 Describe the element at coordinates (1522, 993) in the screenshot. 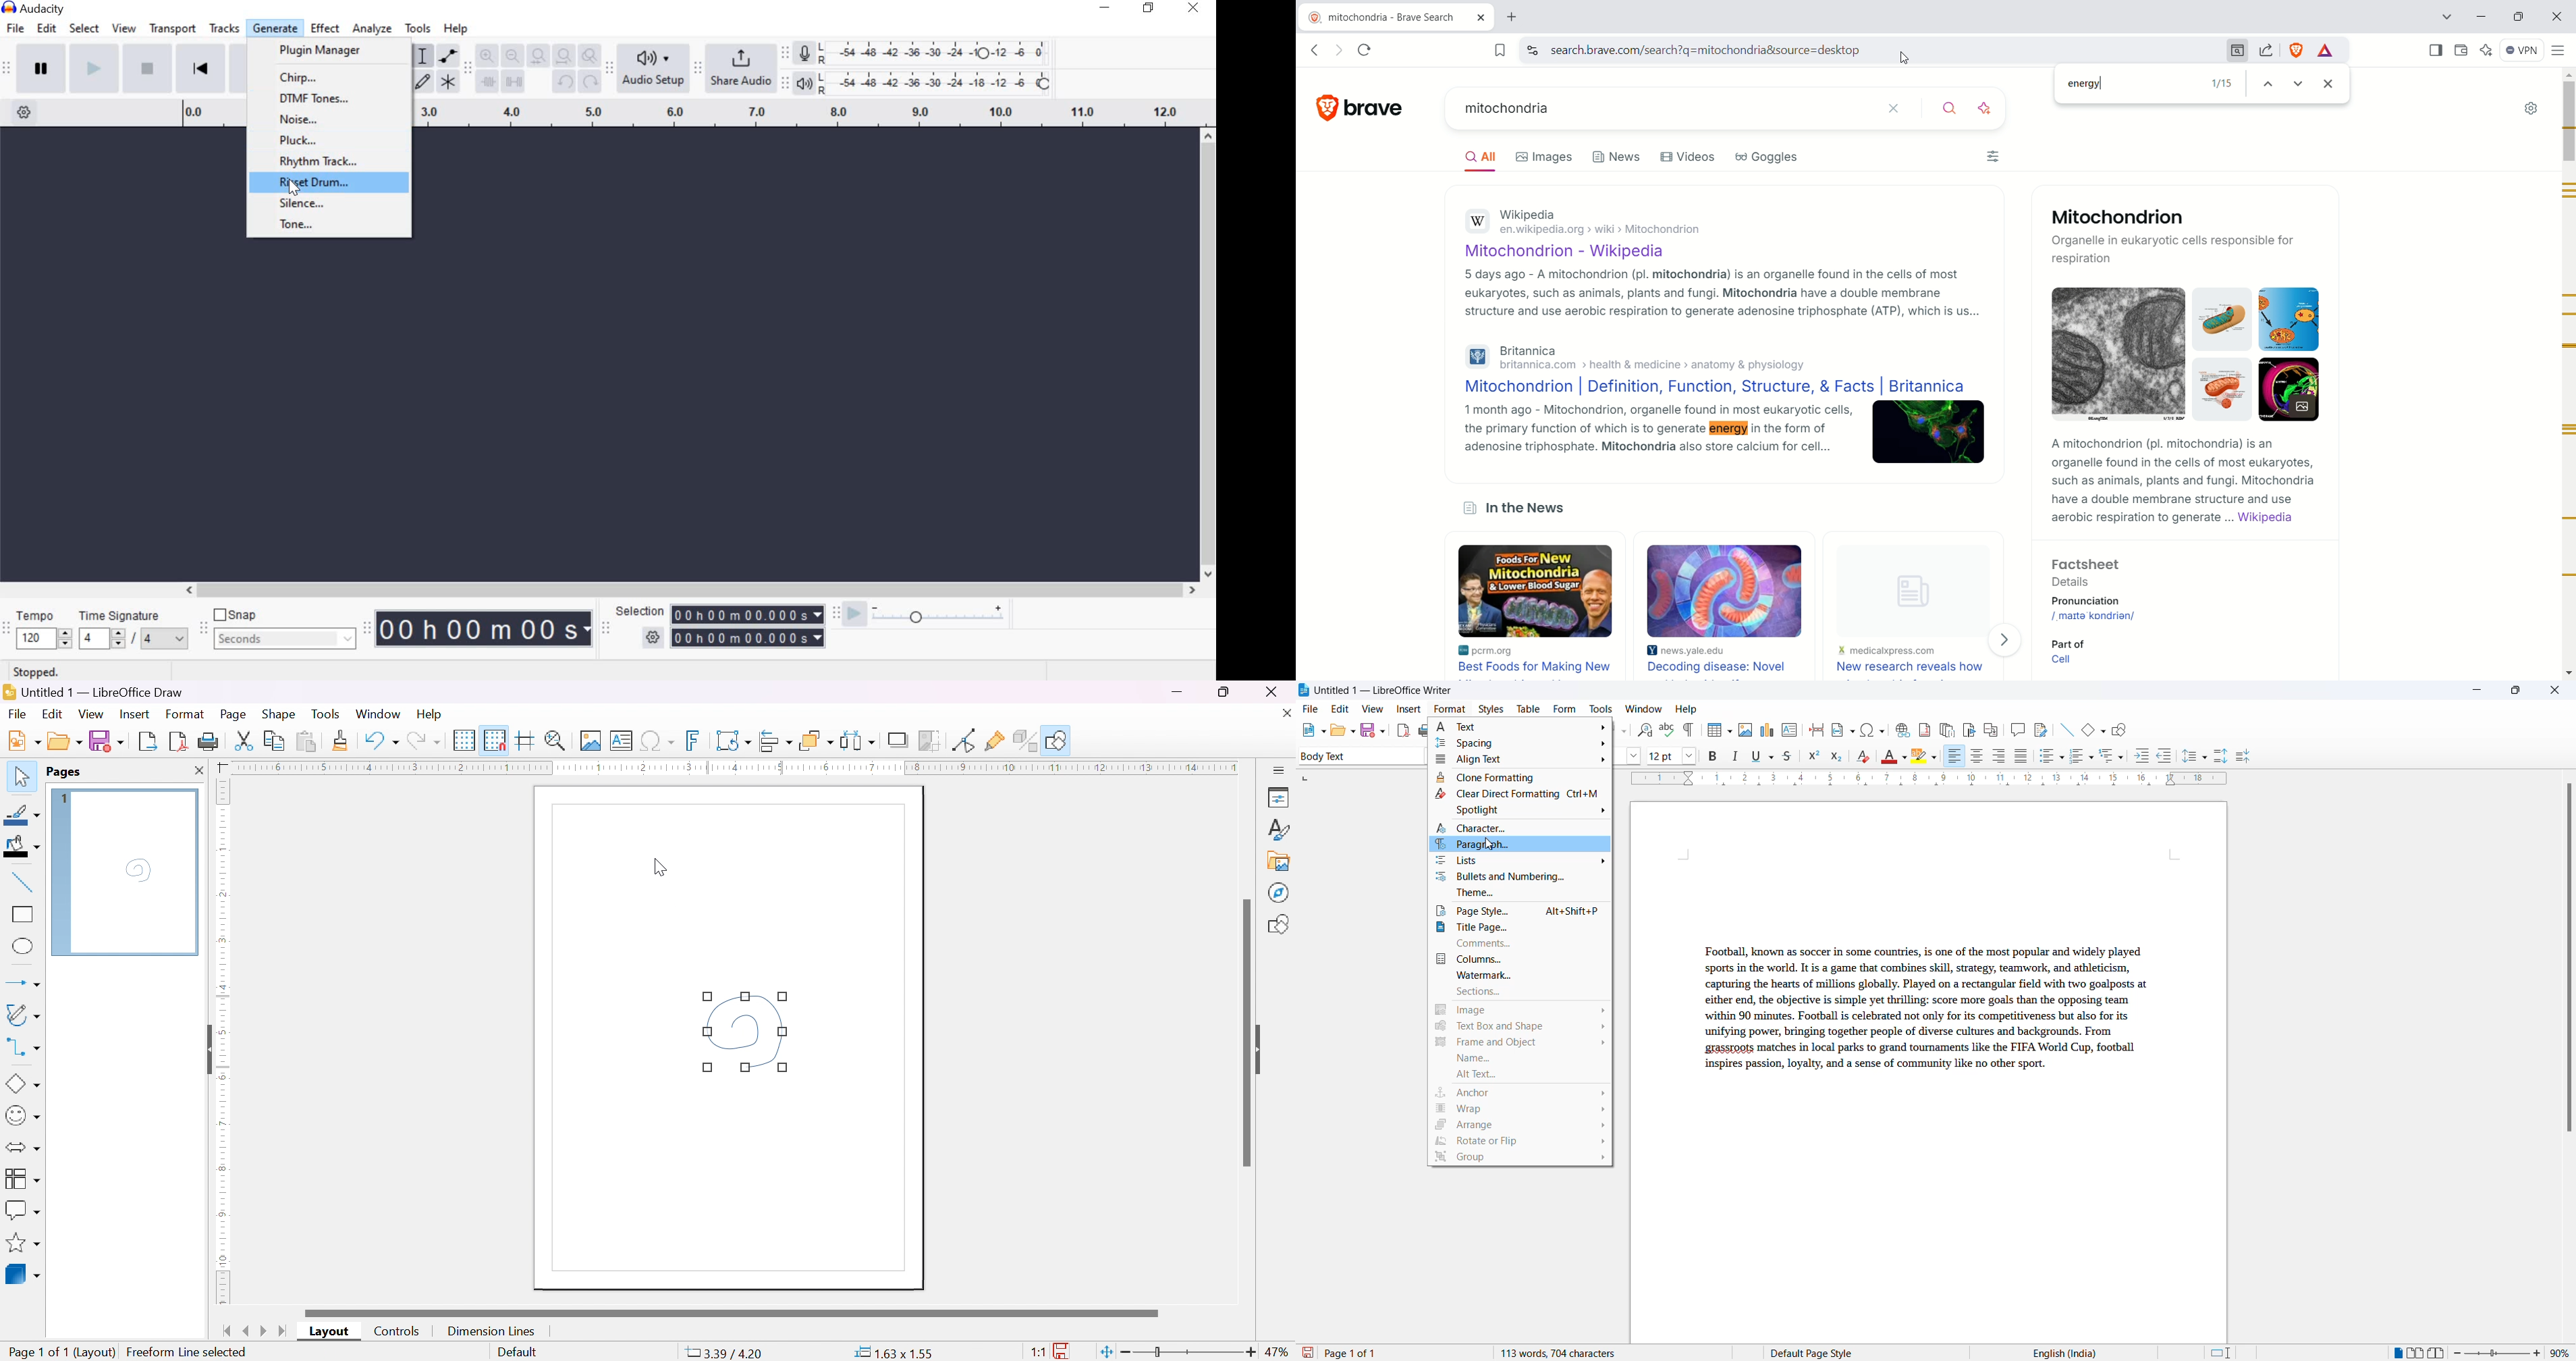

I see `sections` at that location.